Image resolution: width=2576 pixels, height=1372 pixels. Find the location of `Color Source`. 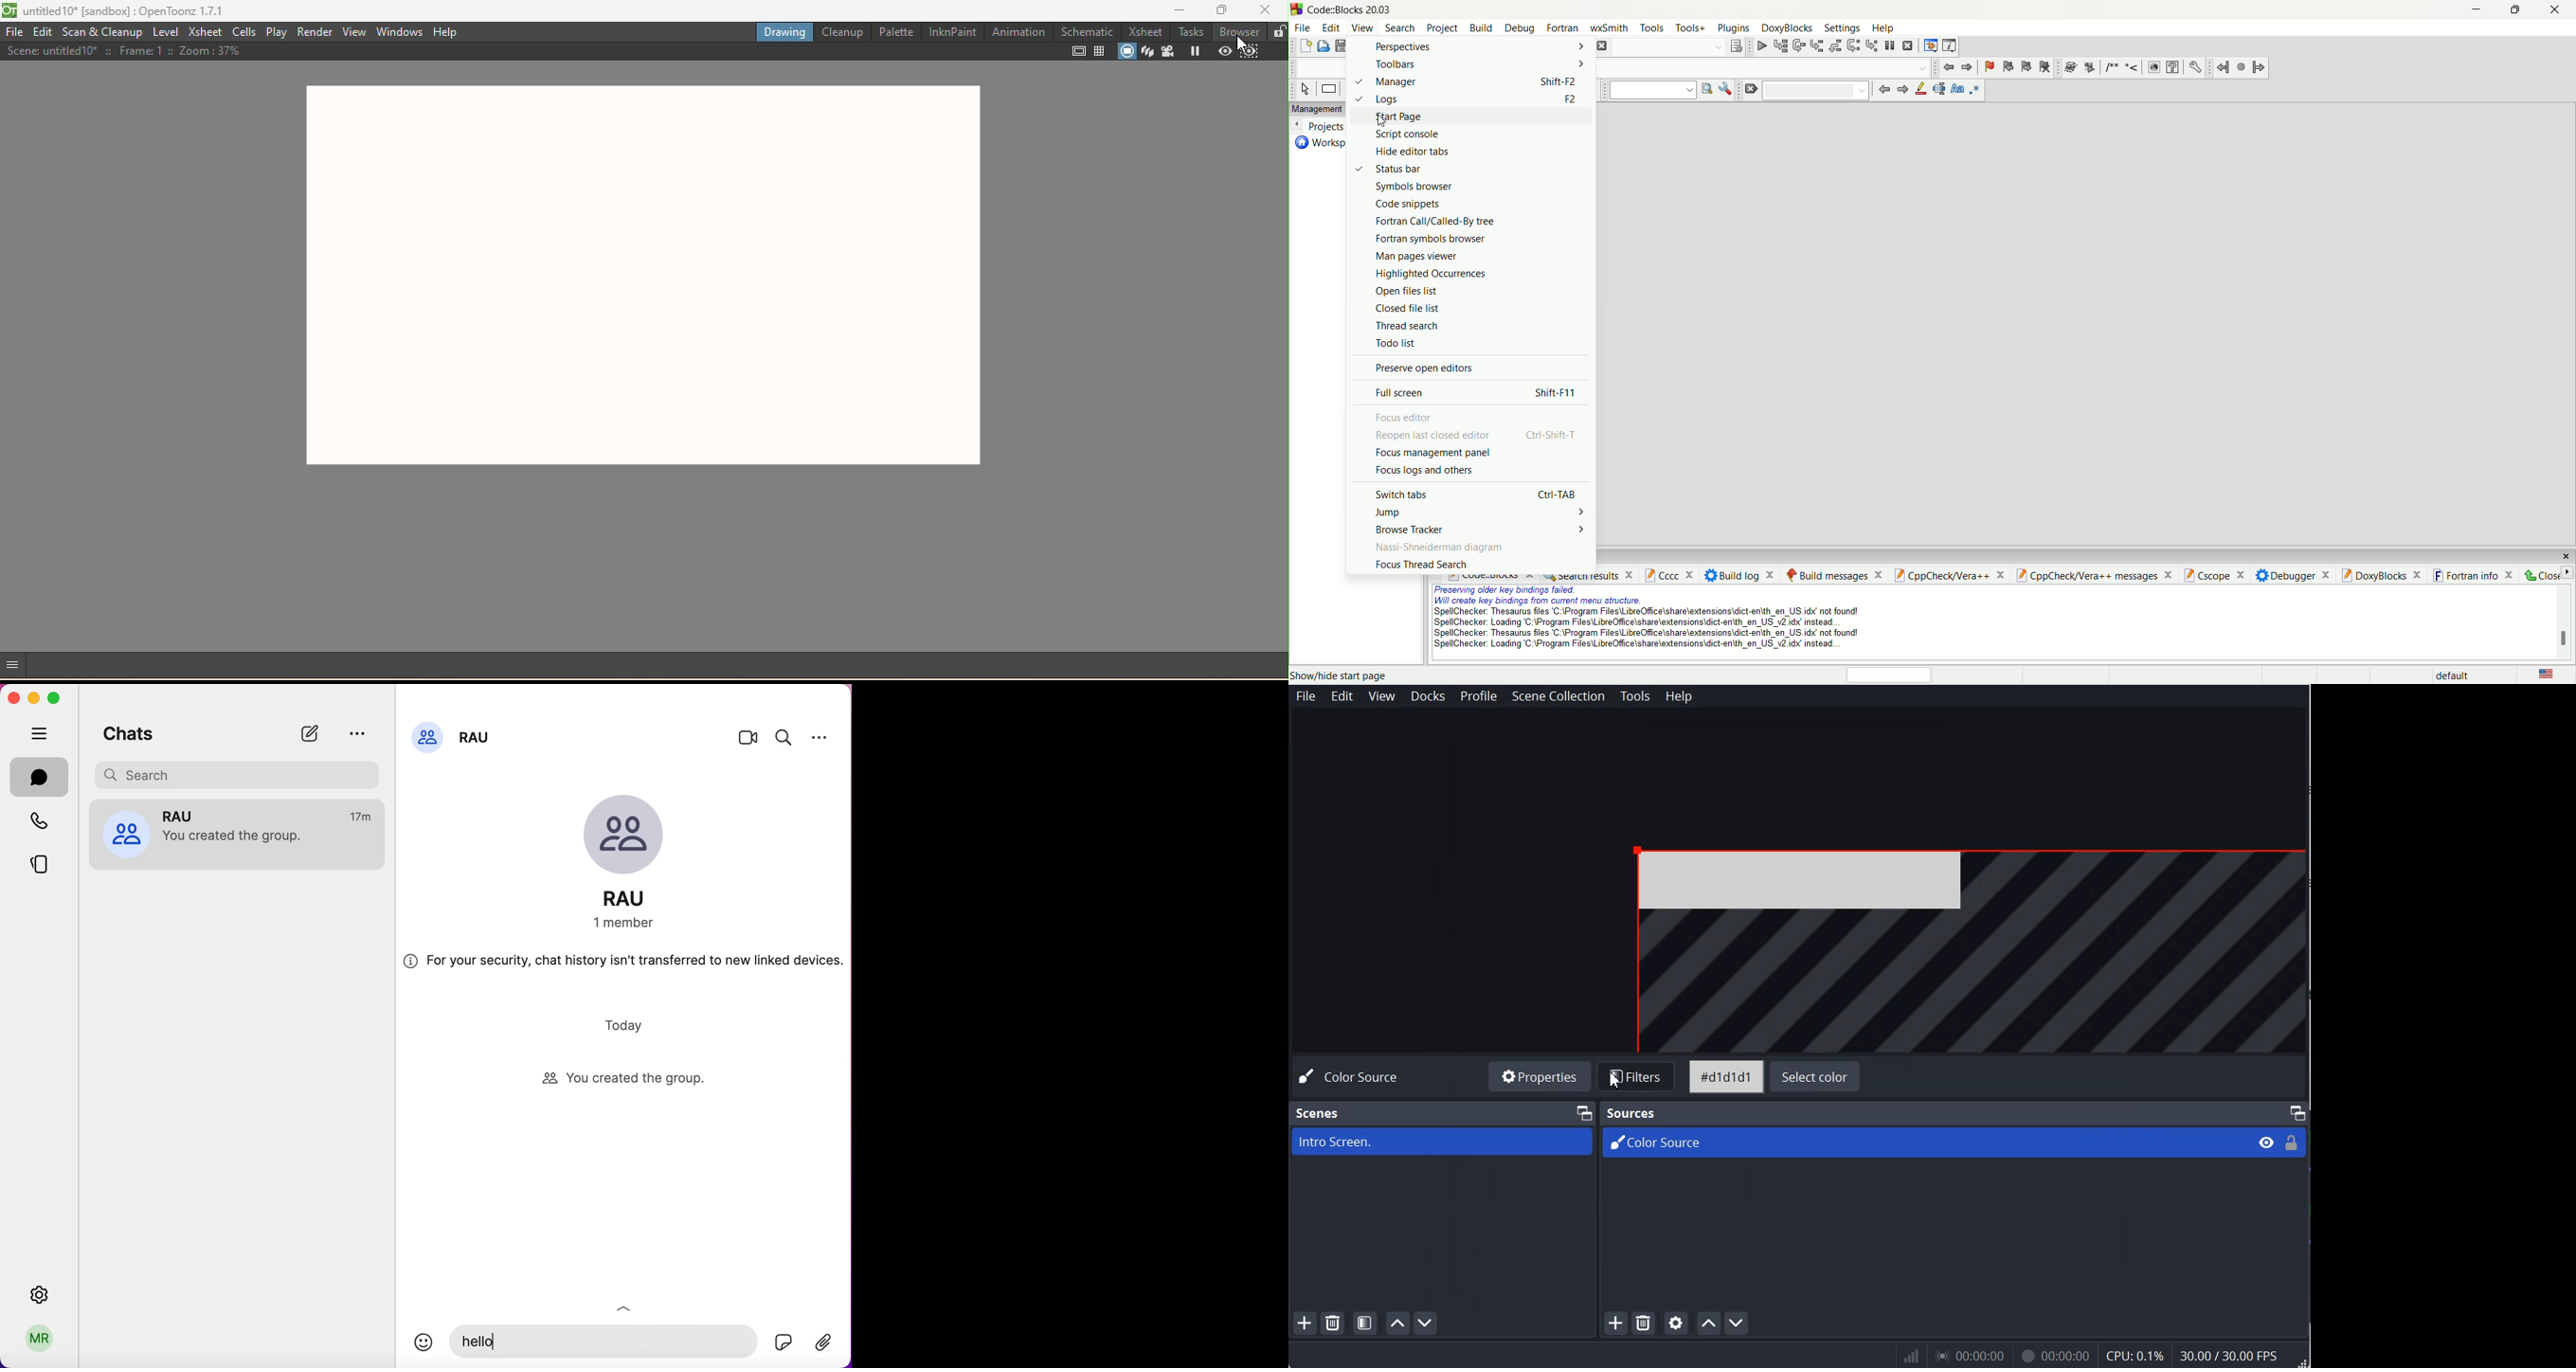

Color Source is located at coordinates (1921, 1141).